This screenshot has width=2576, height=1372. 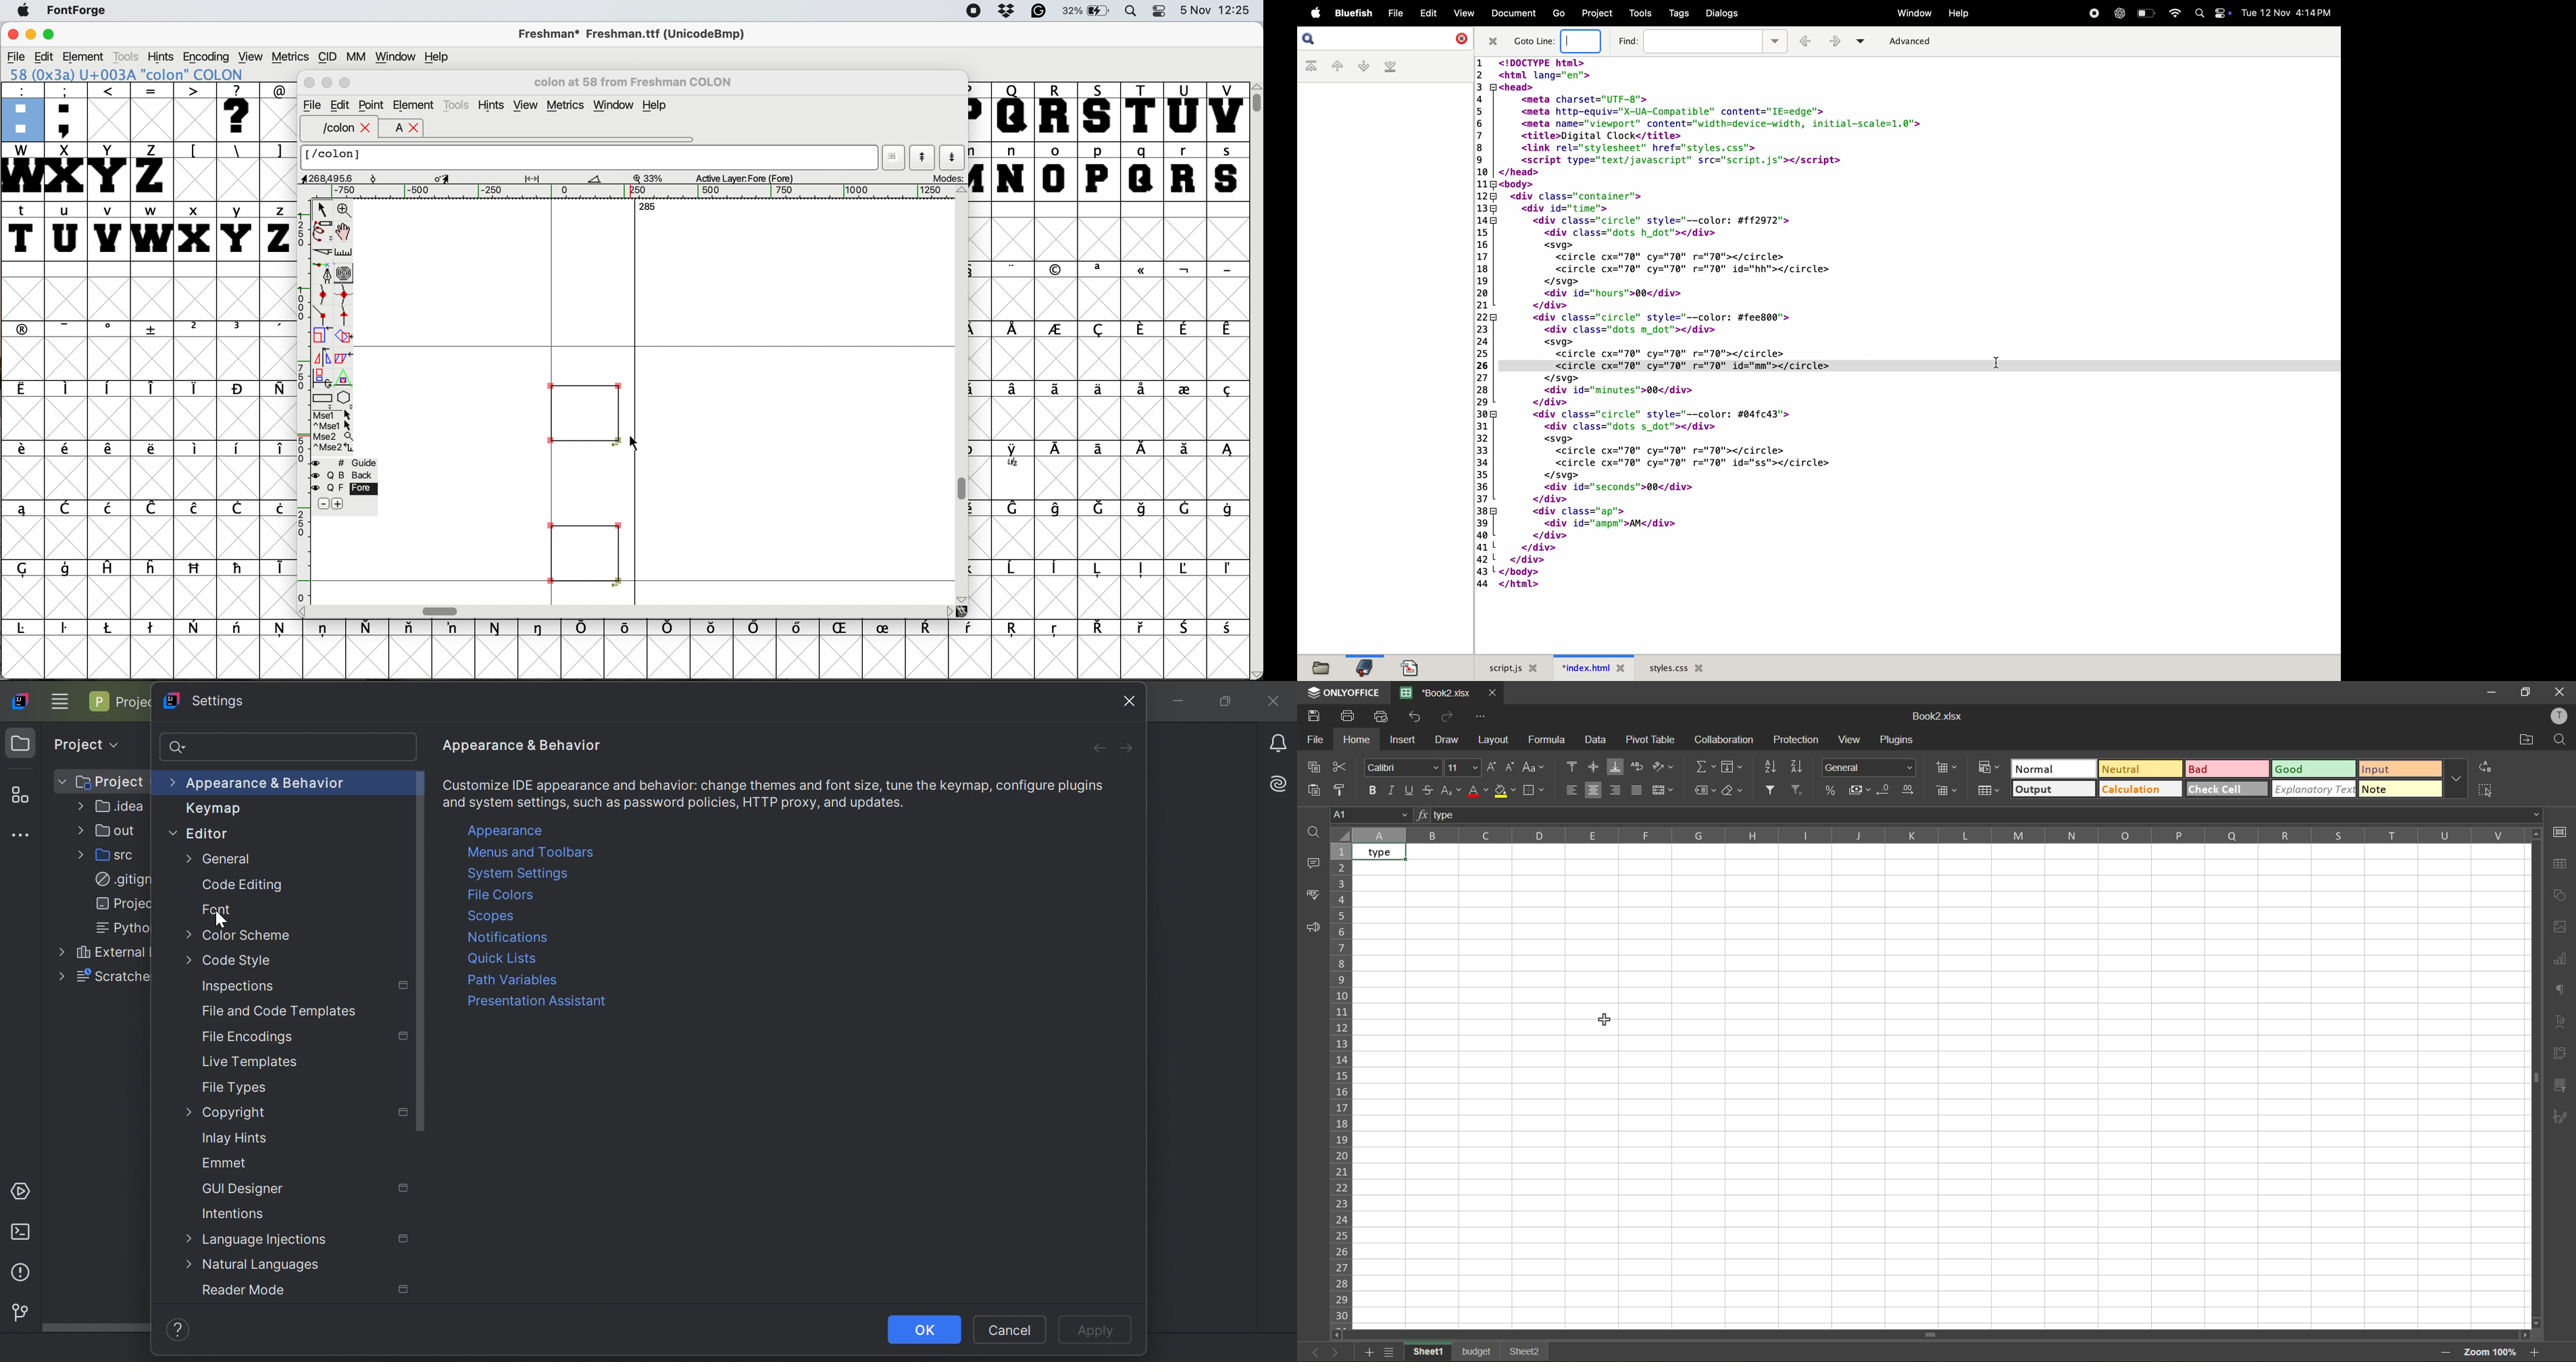 I want to click on formula bar, so click(x=1983, y=814).